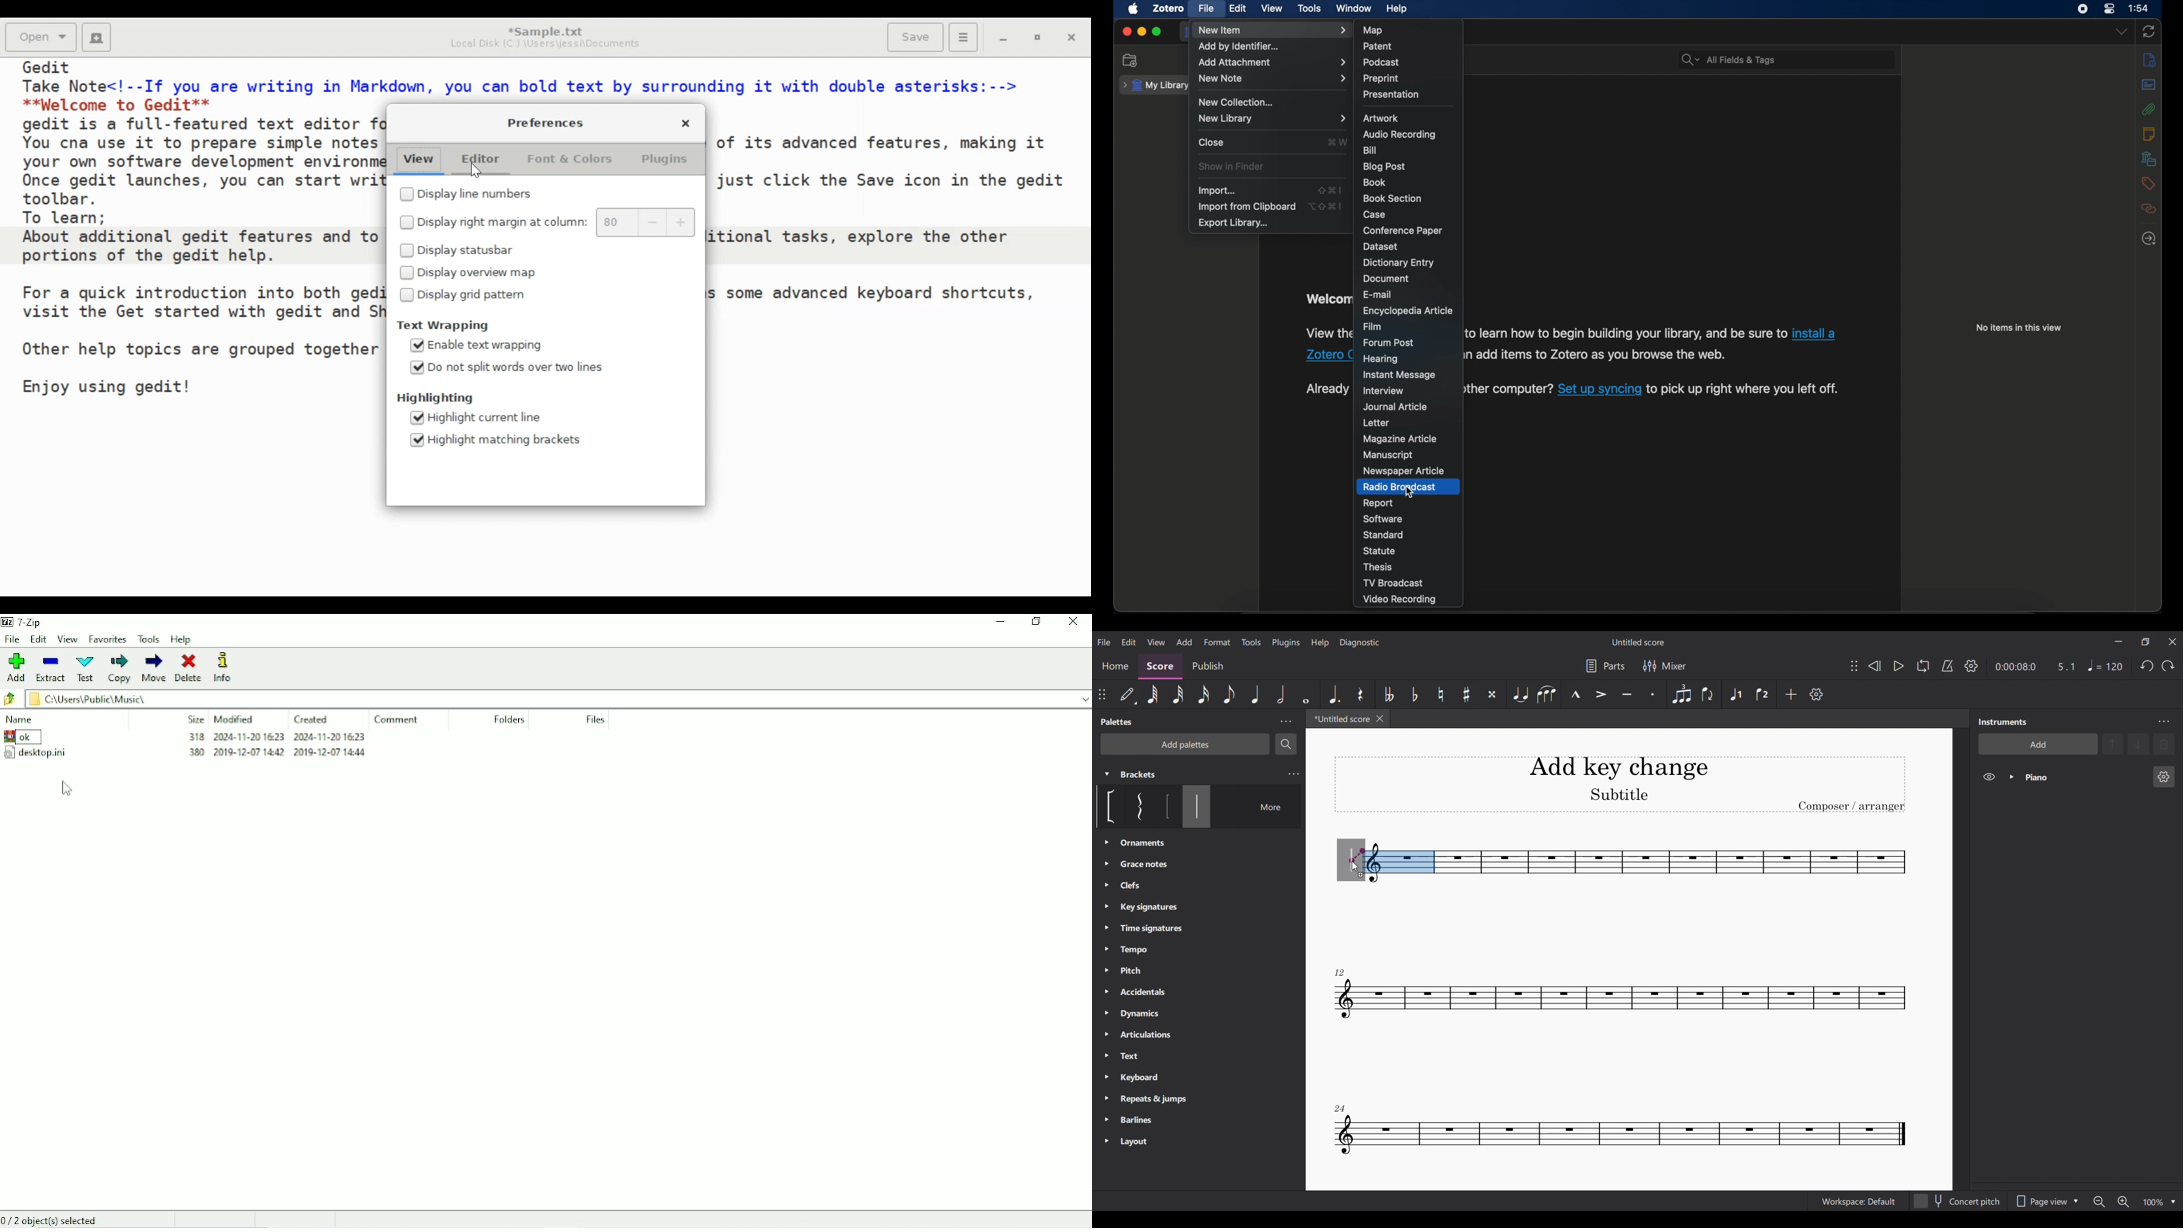 This screenshot has height=1232, width=2184. I want to click on standard, so click(1384, 534).